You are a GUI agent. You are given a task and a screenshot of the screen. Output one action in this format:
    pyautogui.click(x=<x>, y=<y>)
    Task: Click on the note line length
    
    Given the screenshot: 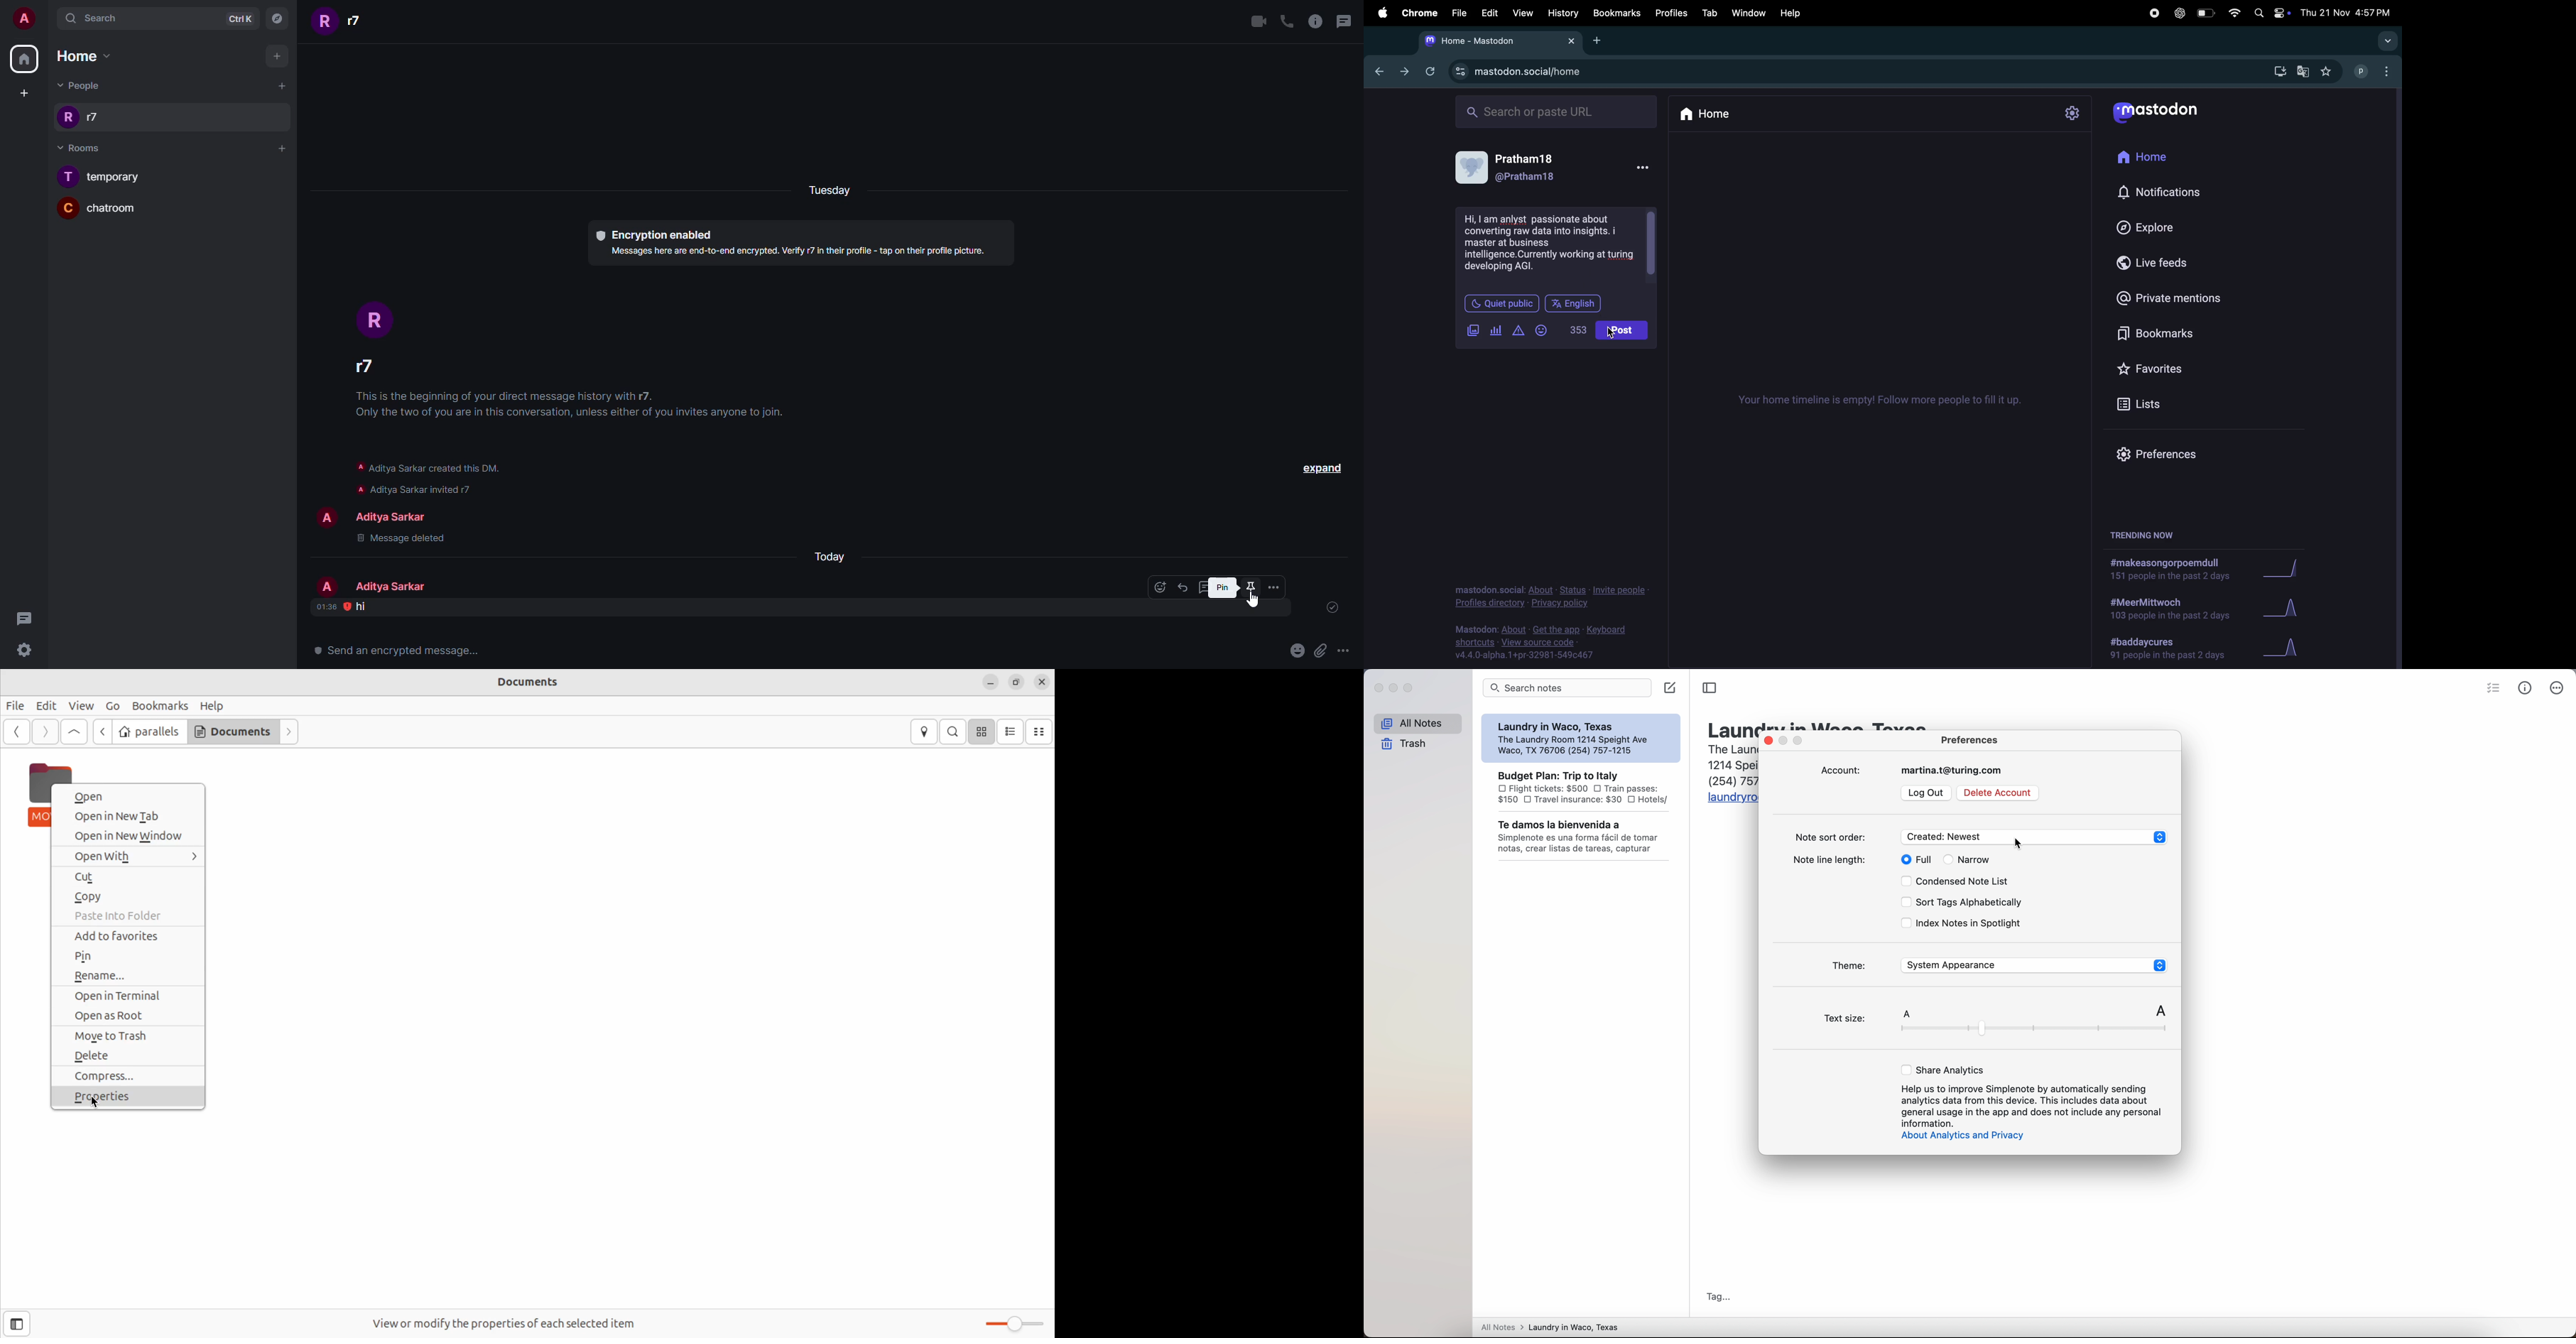 What is the action you would take?
    pyautogui.click(x=1833, y=859)
    